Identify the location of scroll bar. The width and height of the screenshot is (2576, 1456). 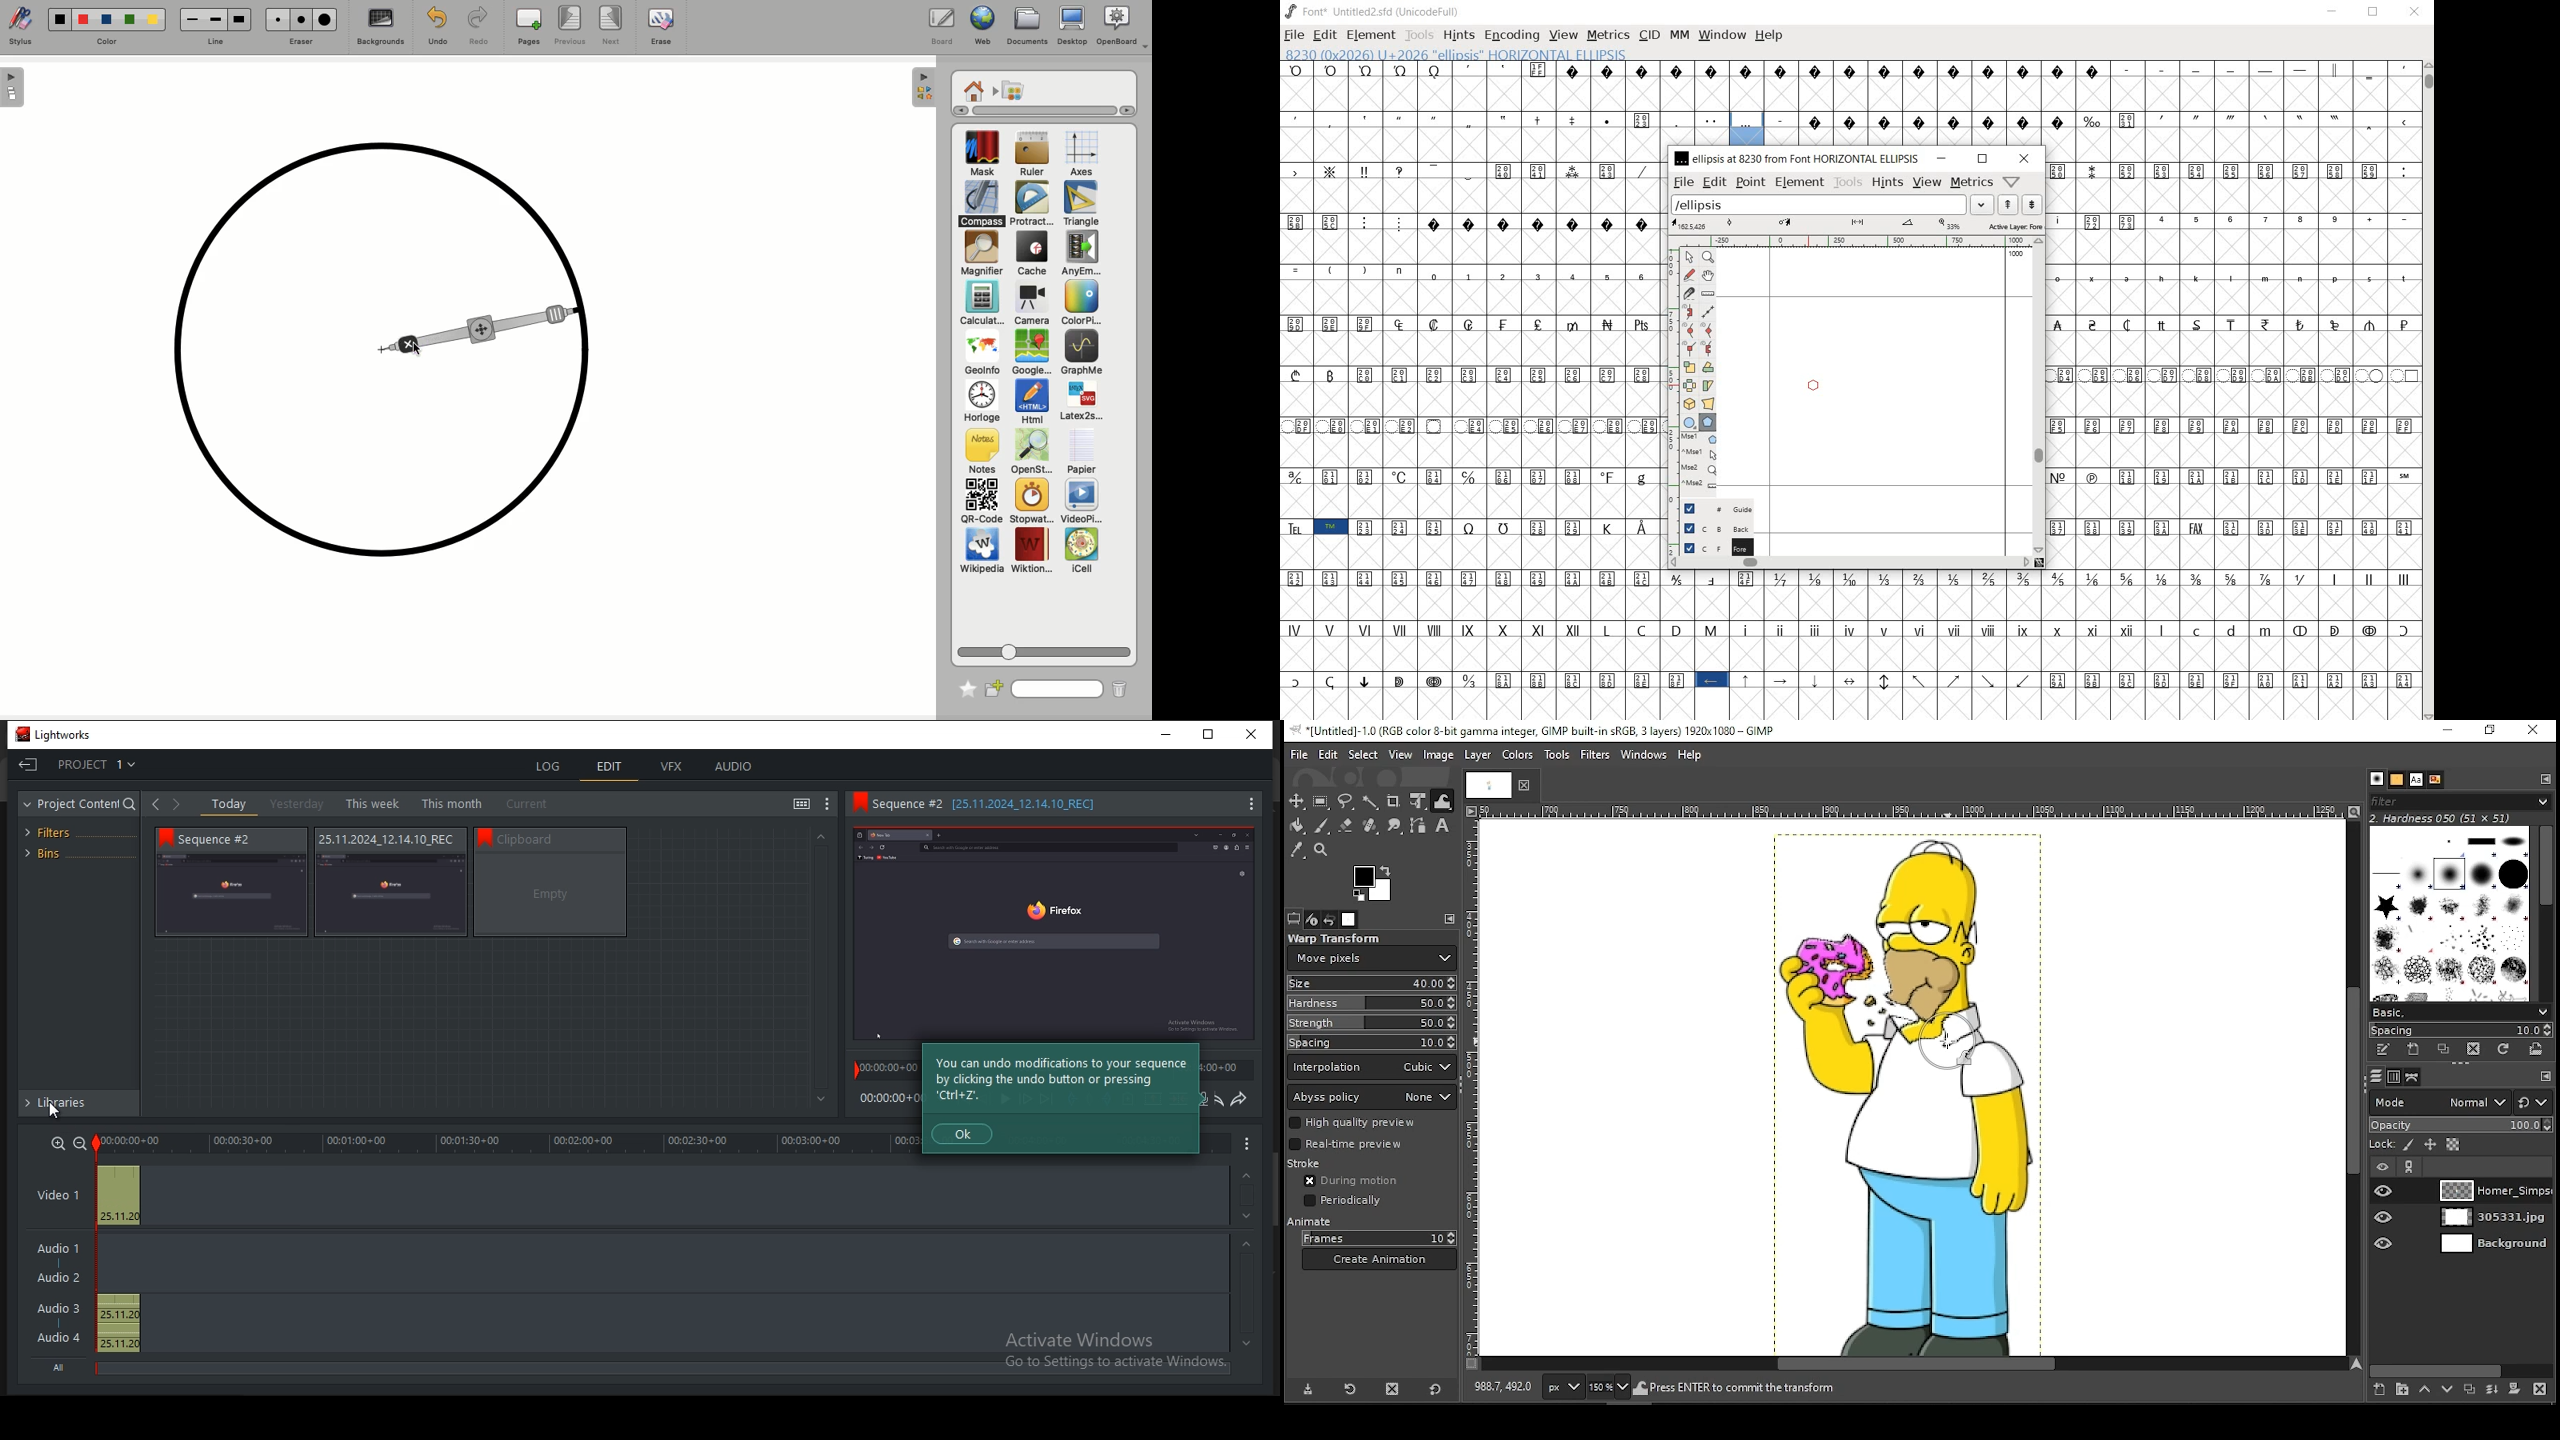
(2548, 914).